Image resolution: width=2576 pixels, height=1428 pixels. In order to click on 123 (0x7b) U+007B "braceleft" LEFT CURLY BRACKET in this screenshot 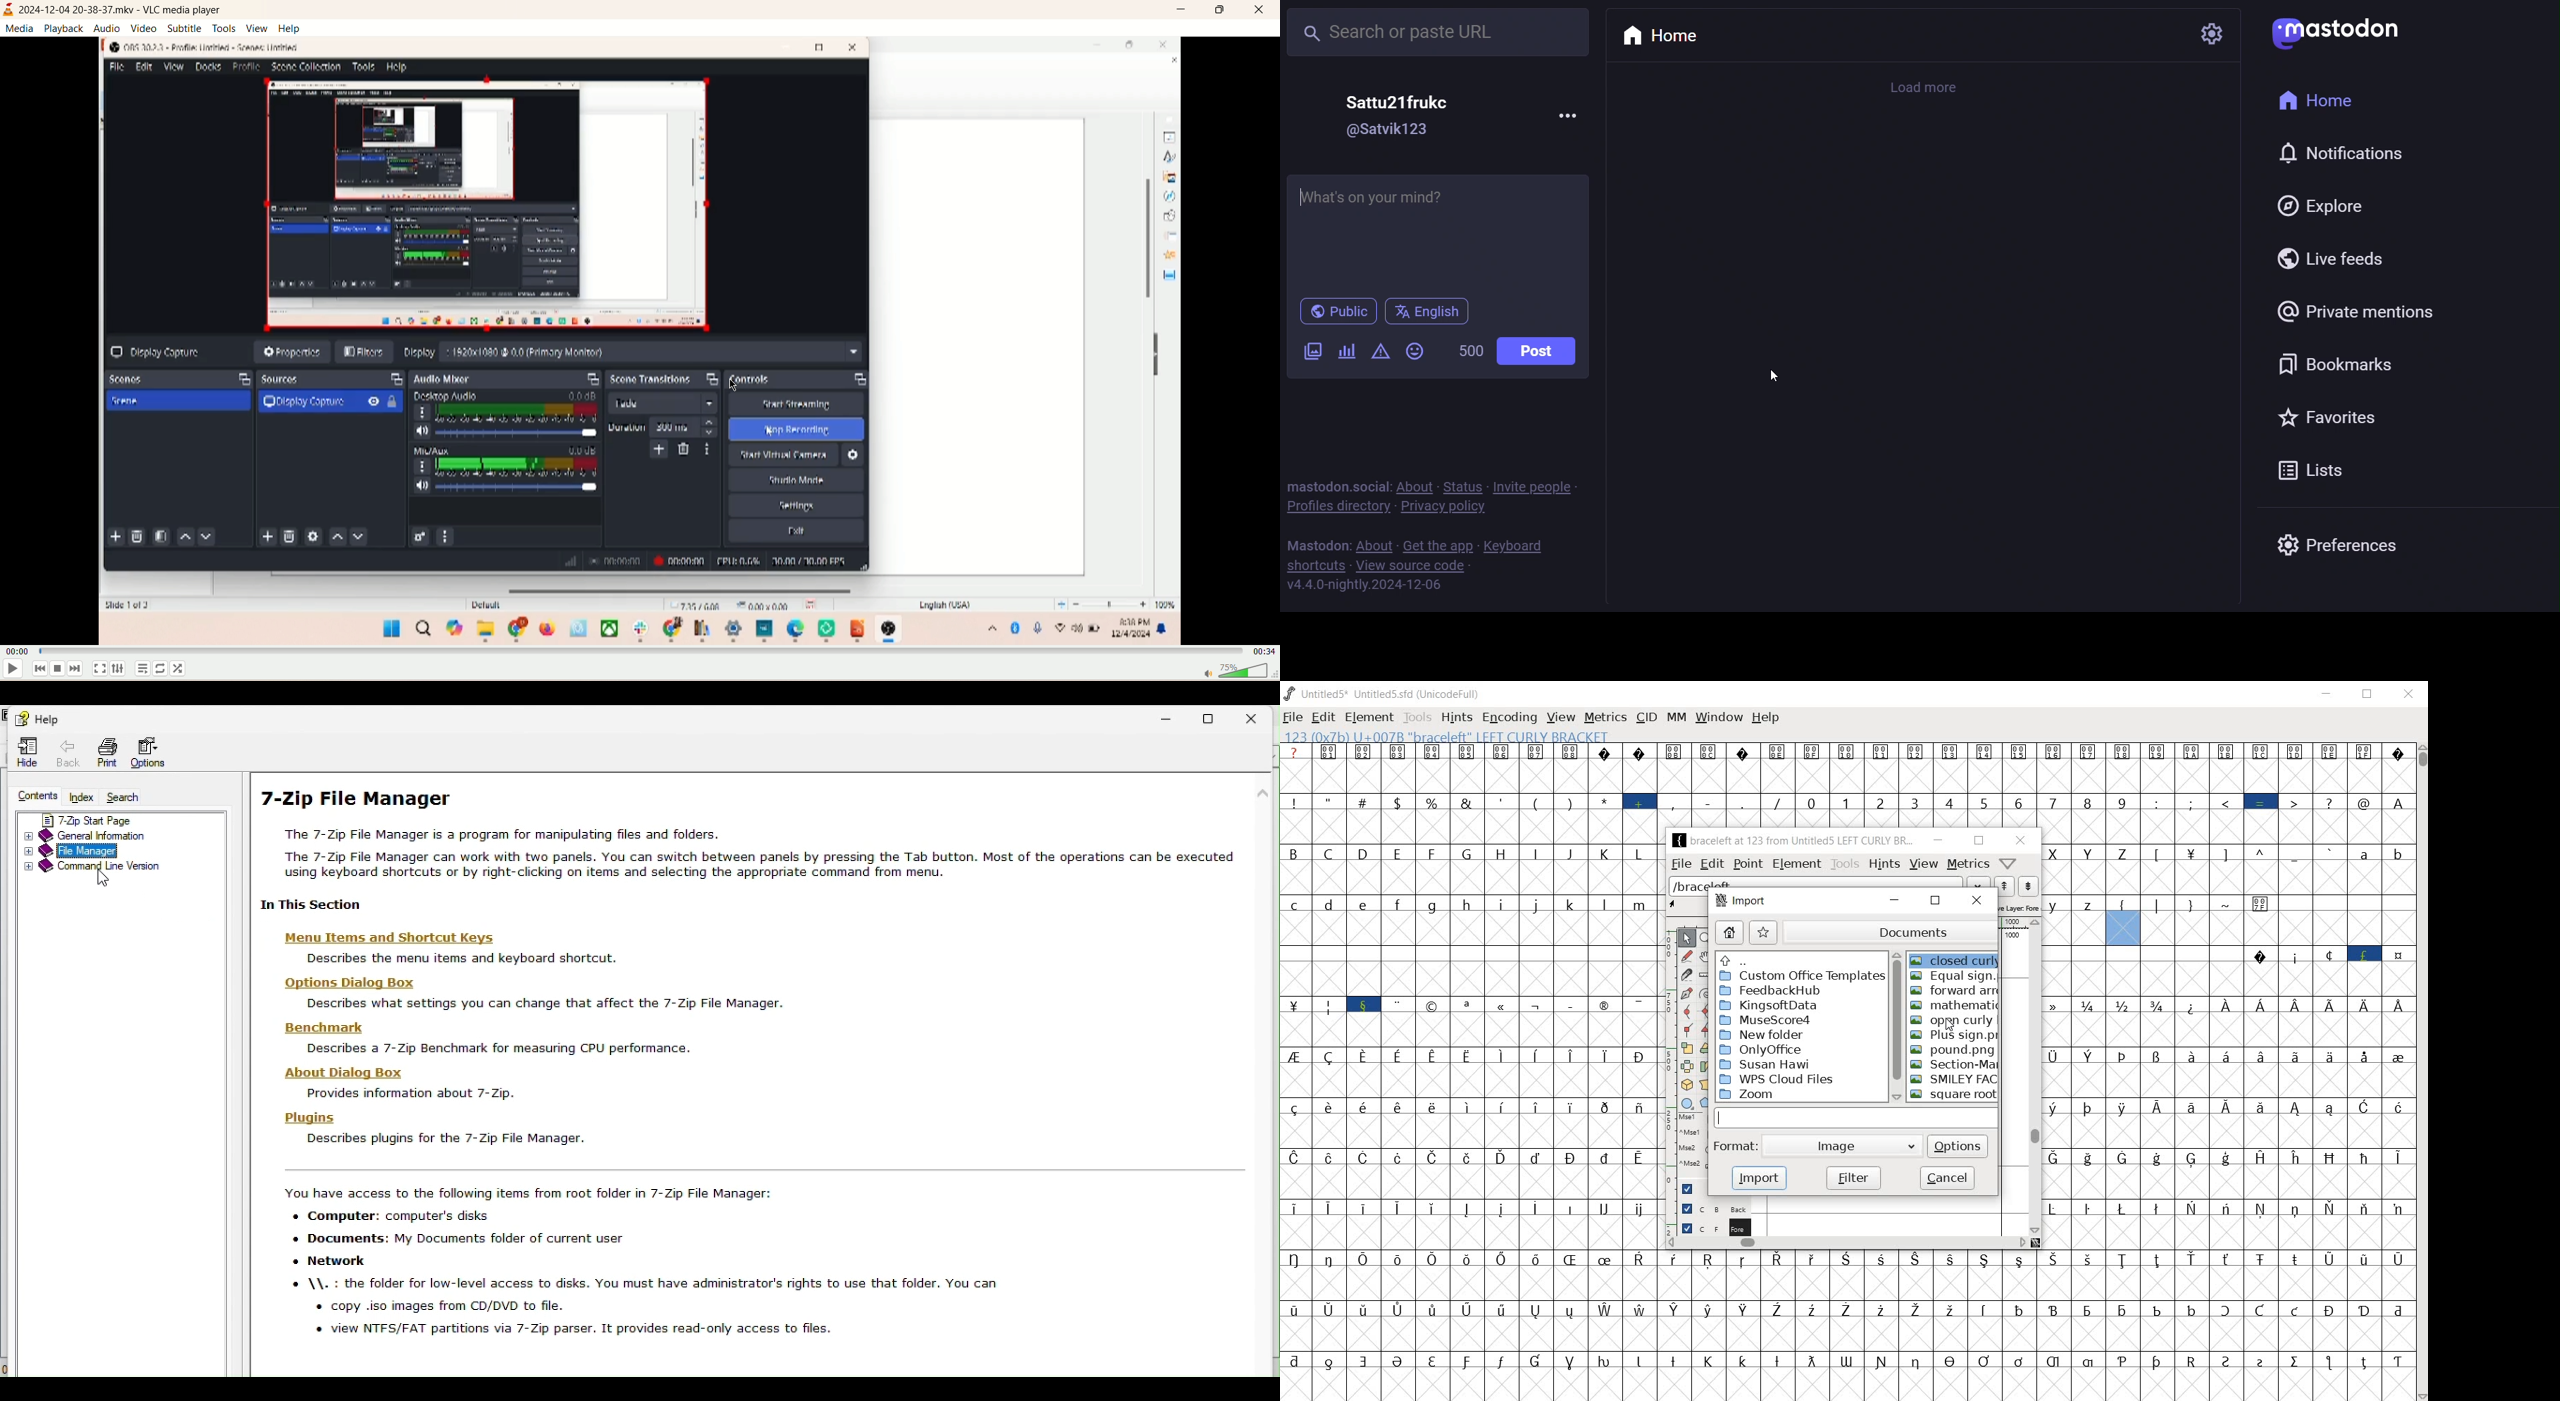, I will do `click(1458, 737)`.